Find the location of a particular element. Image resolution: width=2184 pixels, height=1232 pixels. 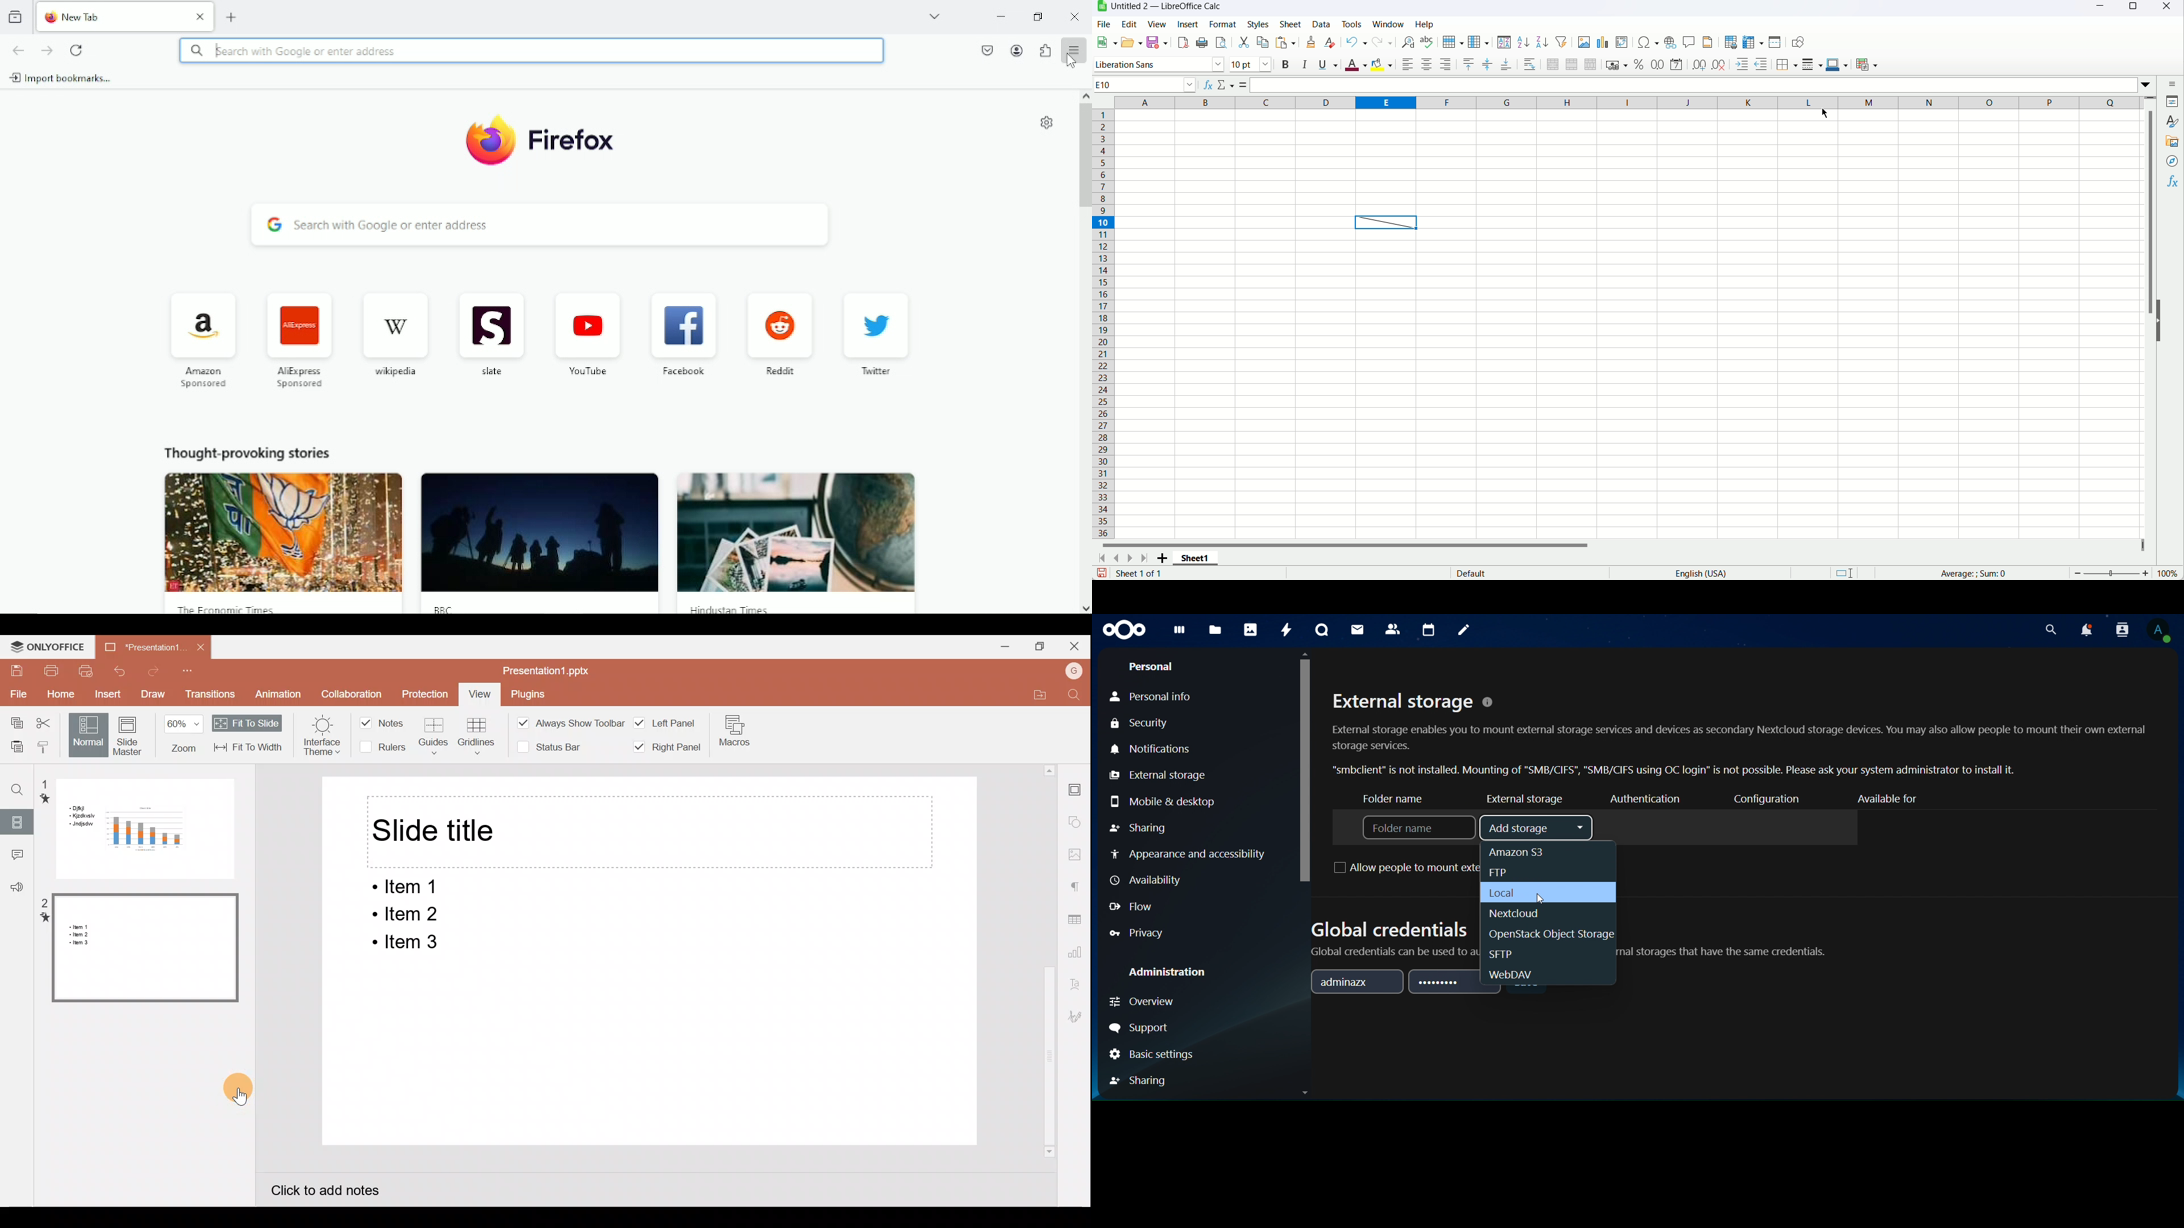

photos is located at coordinates (1251, 630).